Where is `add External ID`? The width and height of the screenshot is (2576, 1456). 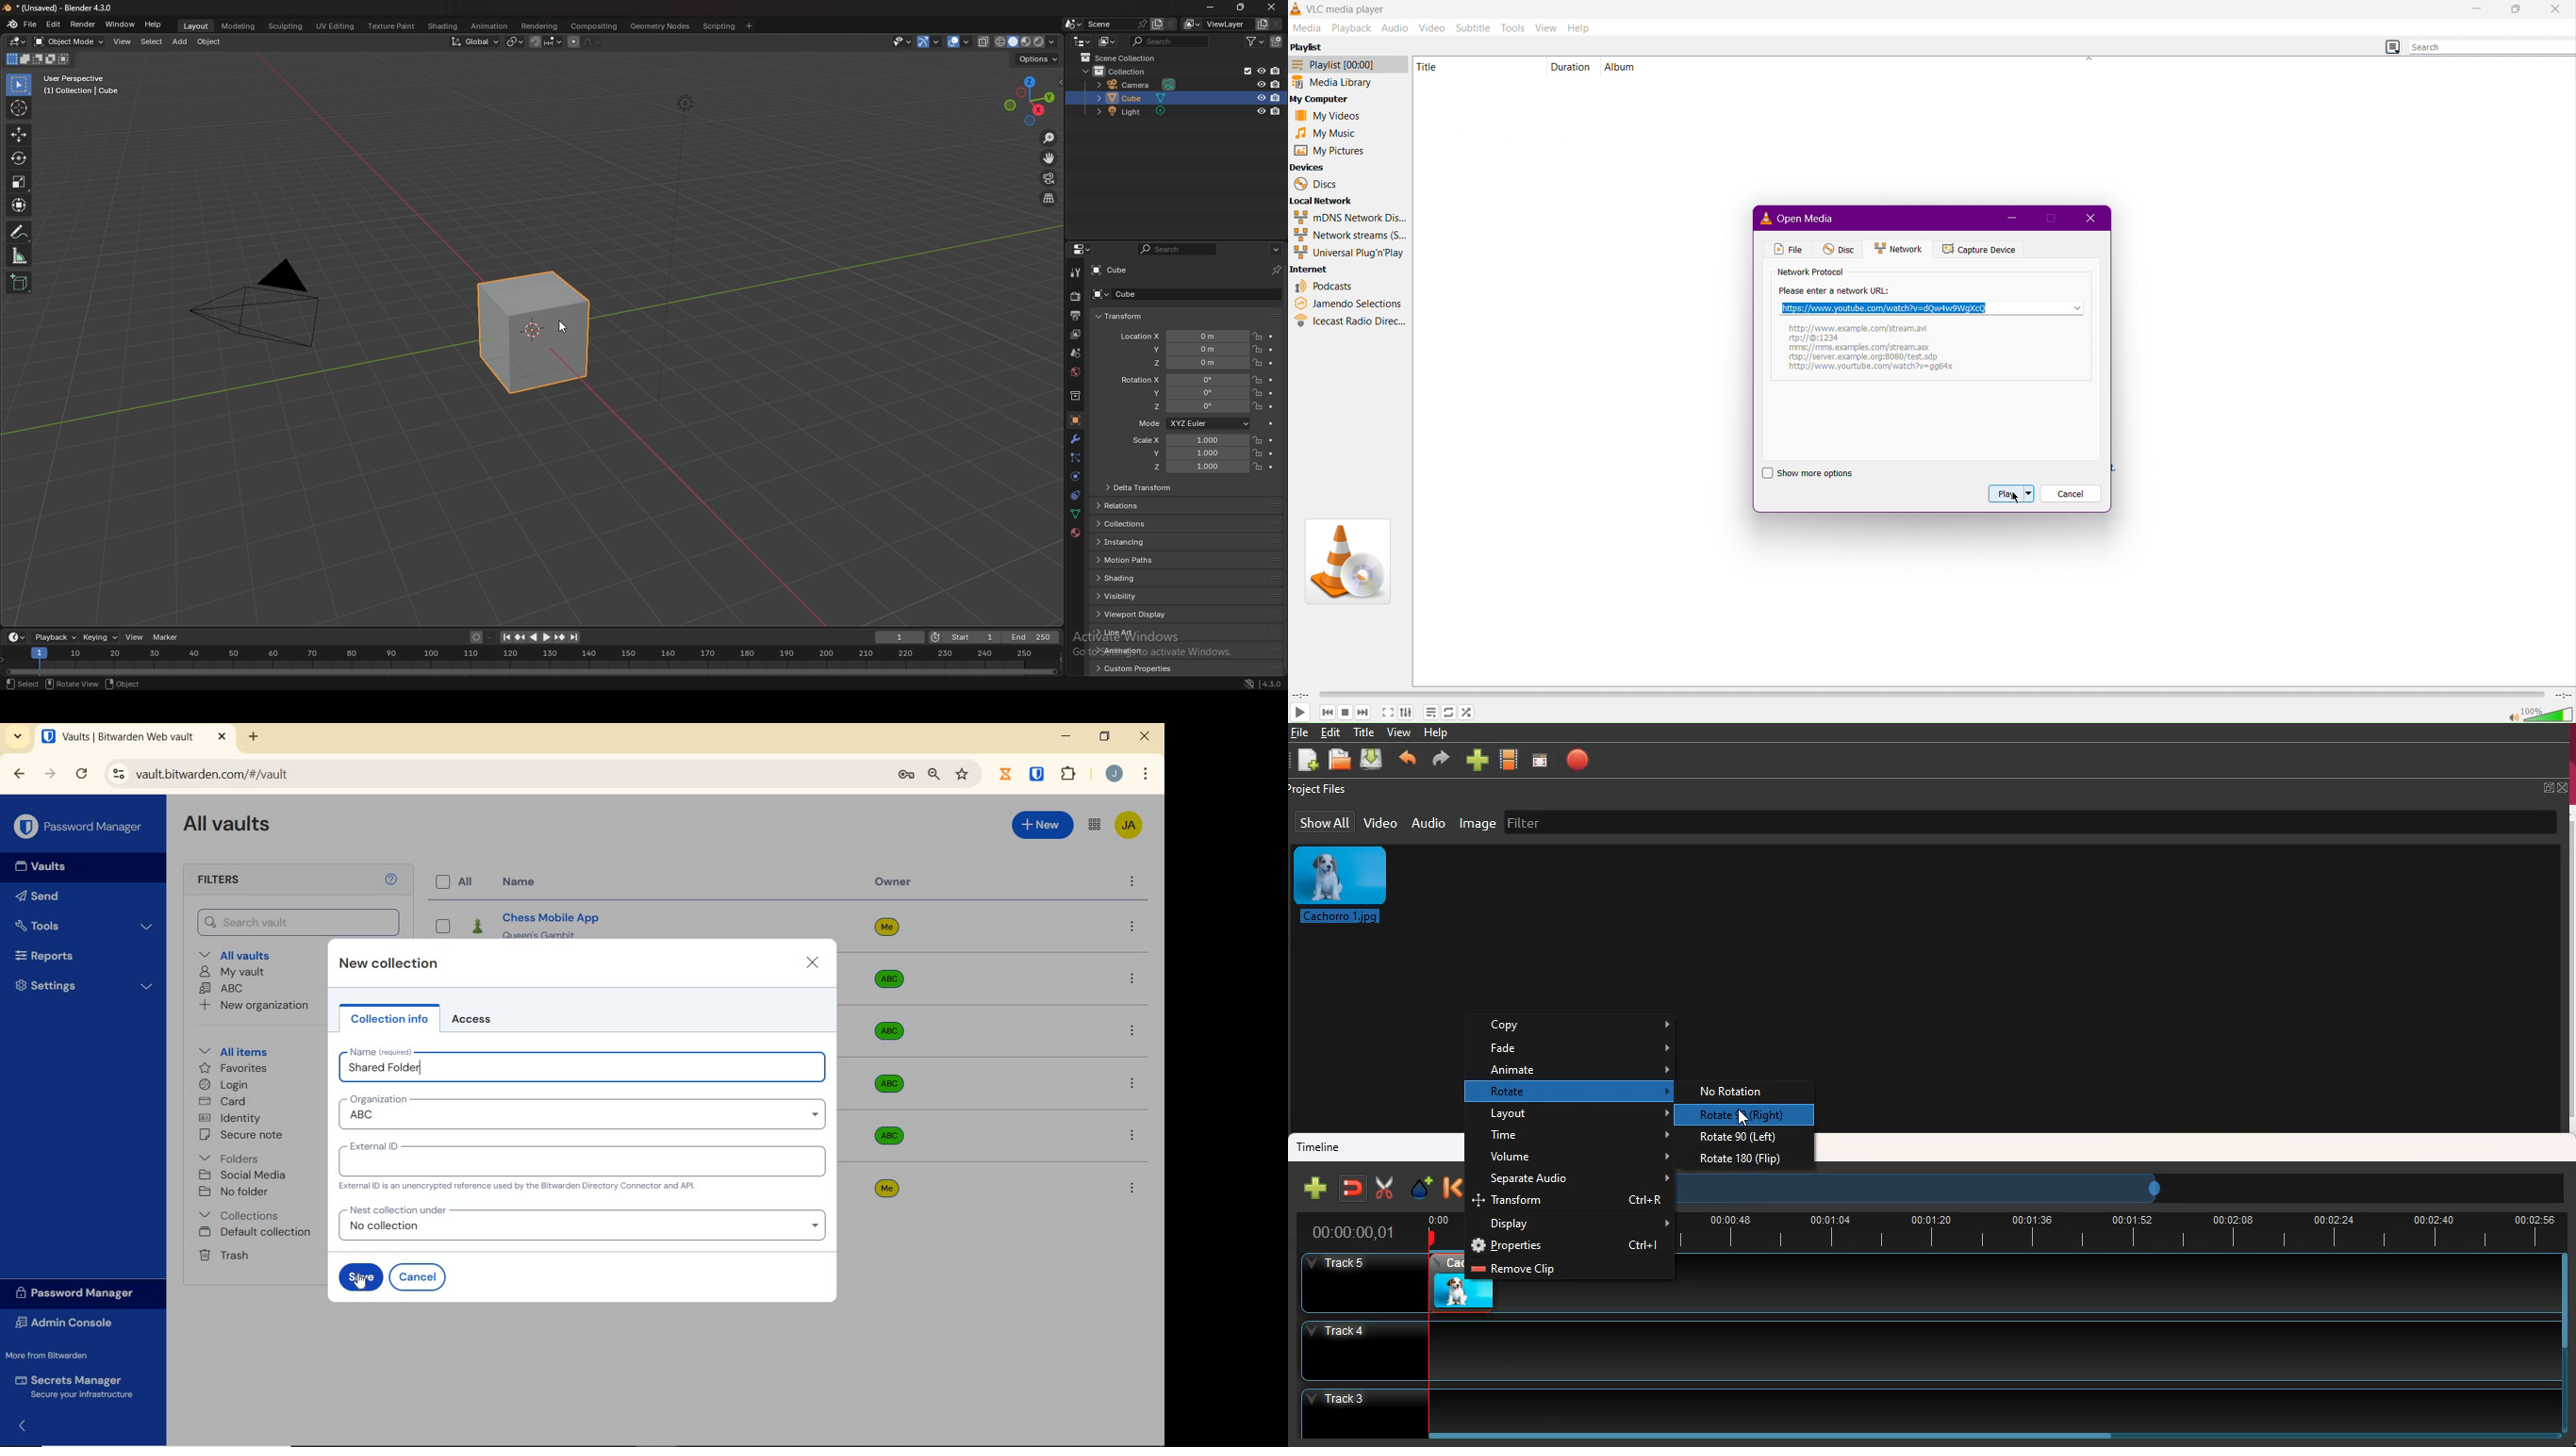 add External ID is located at coordinates (583, 1165).